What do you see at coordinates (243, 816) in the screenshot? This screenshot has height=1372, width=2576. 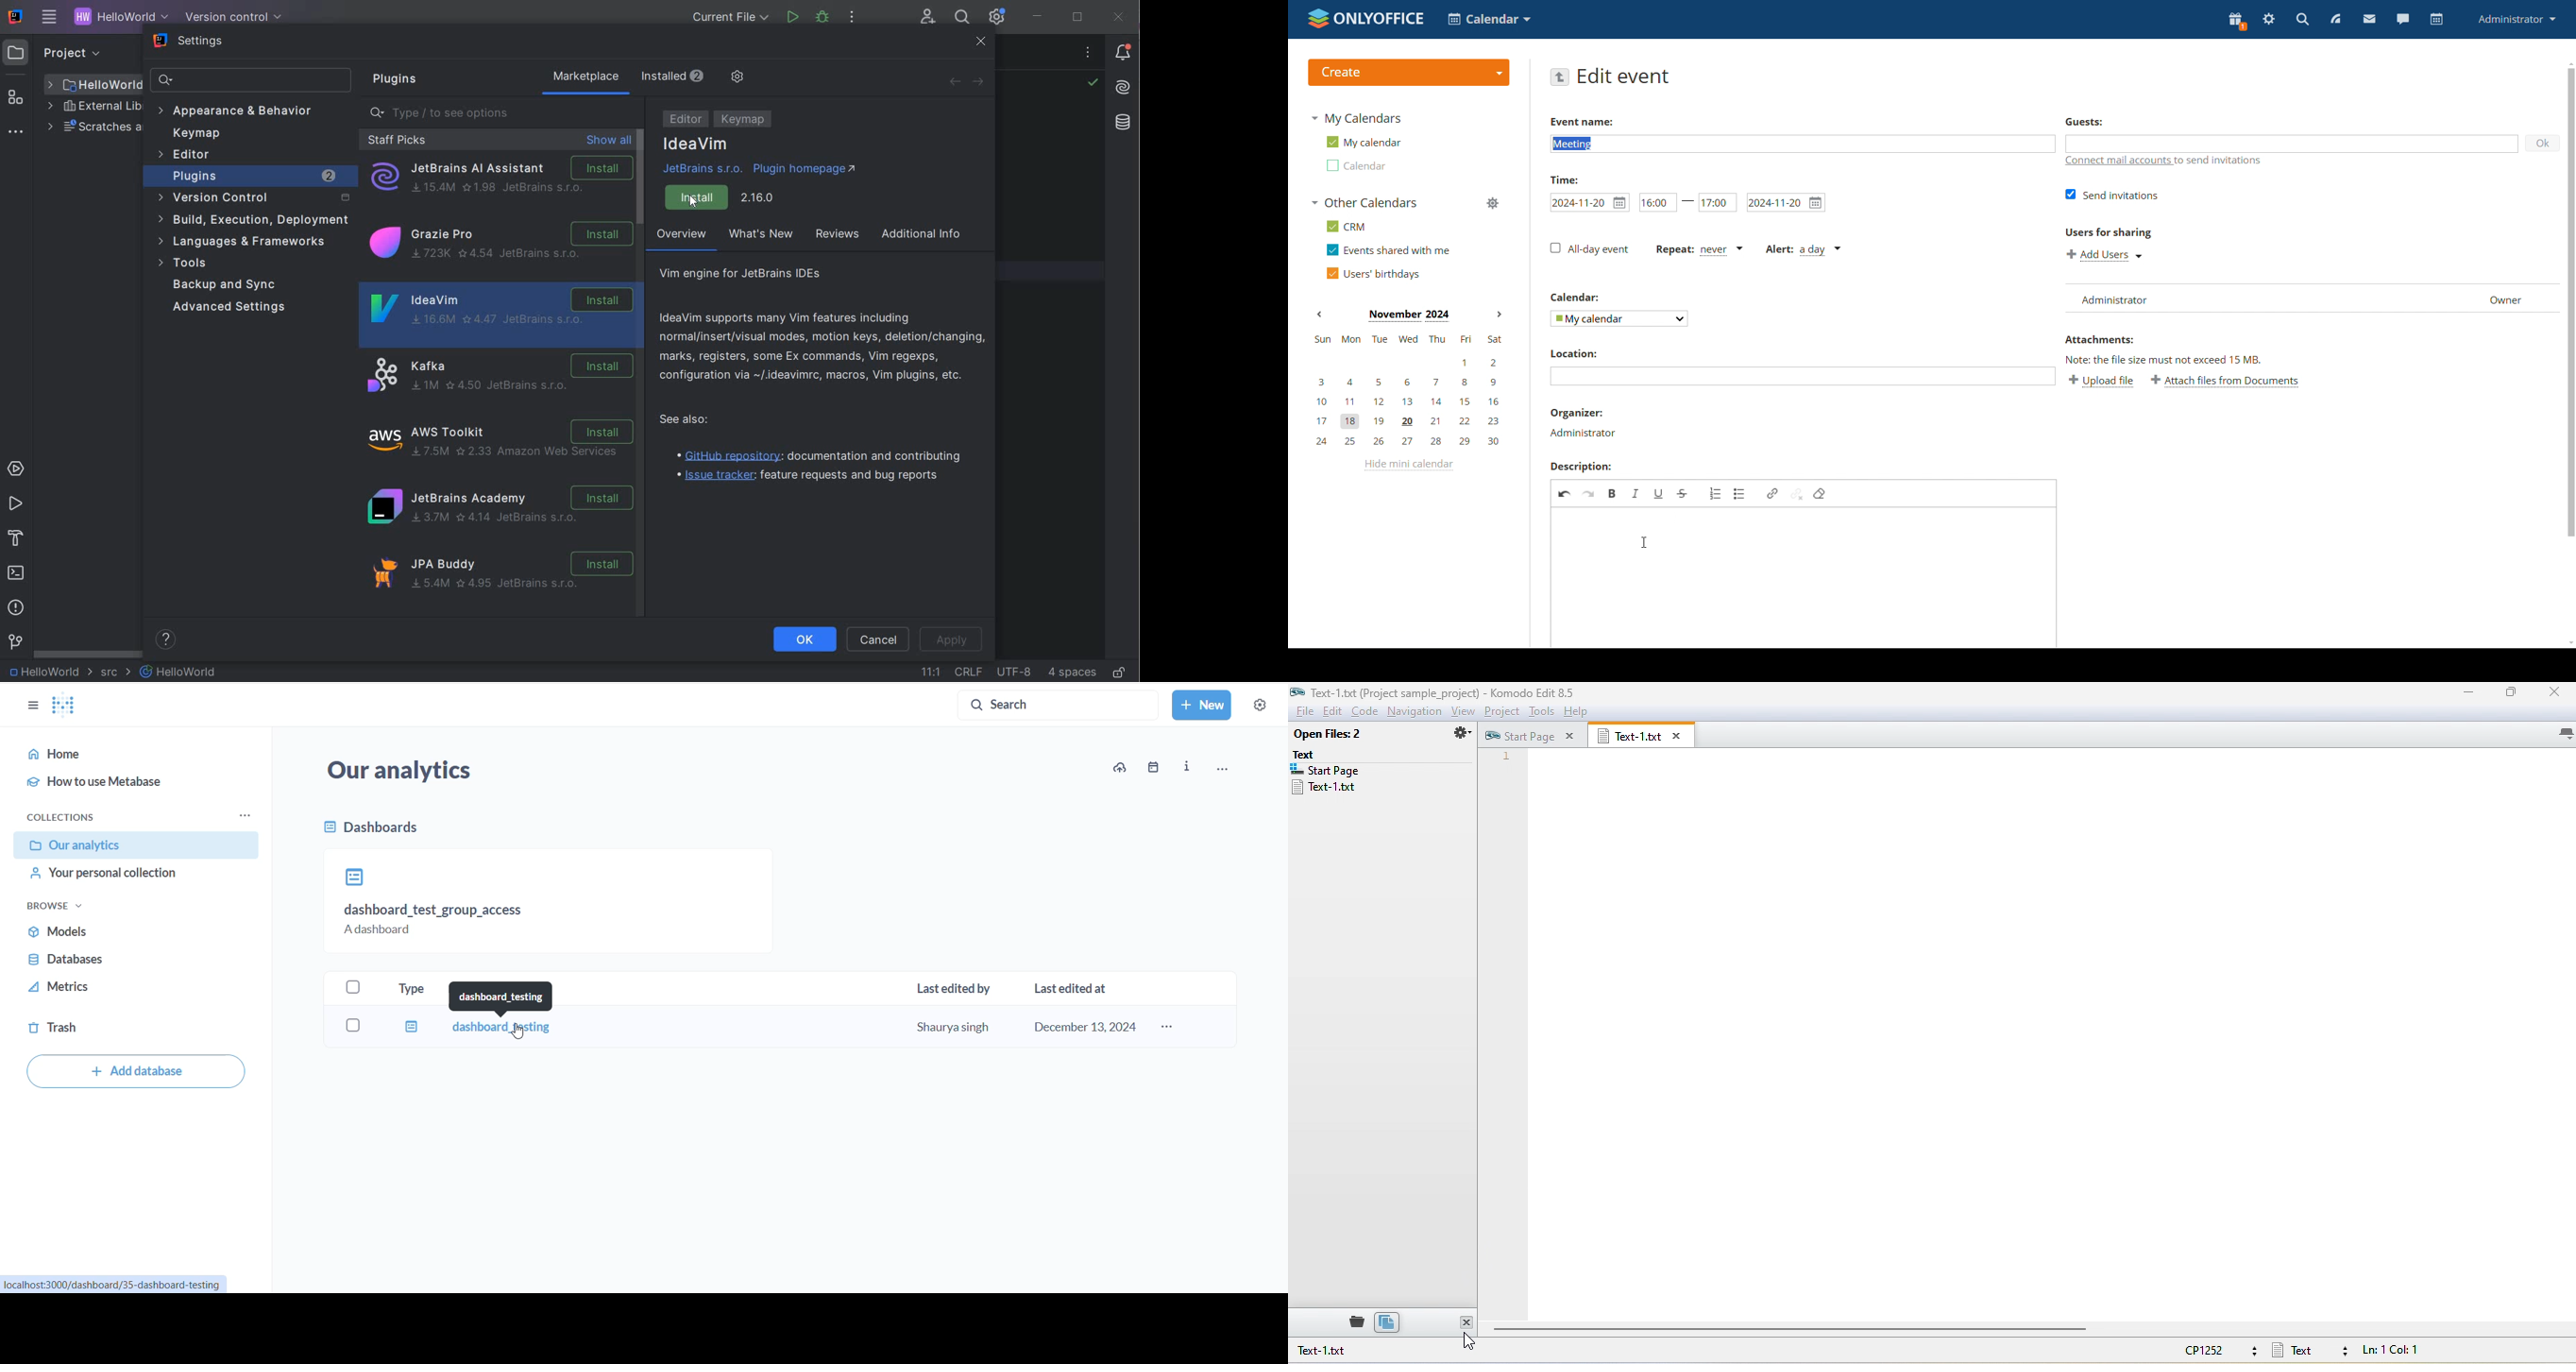 I see `collection option` at bounding box center [243, 816].